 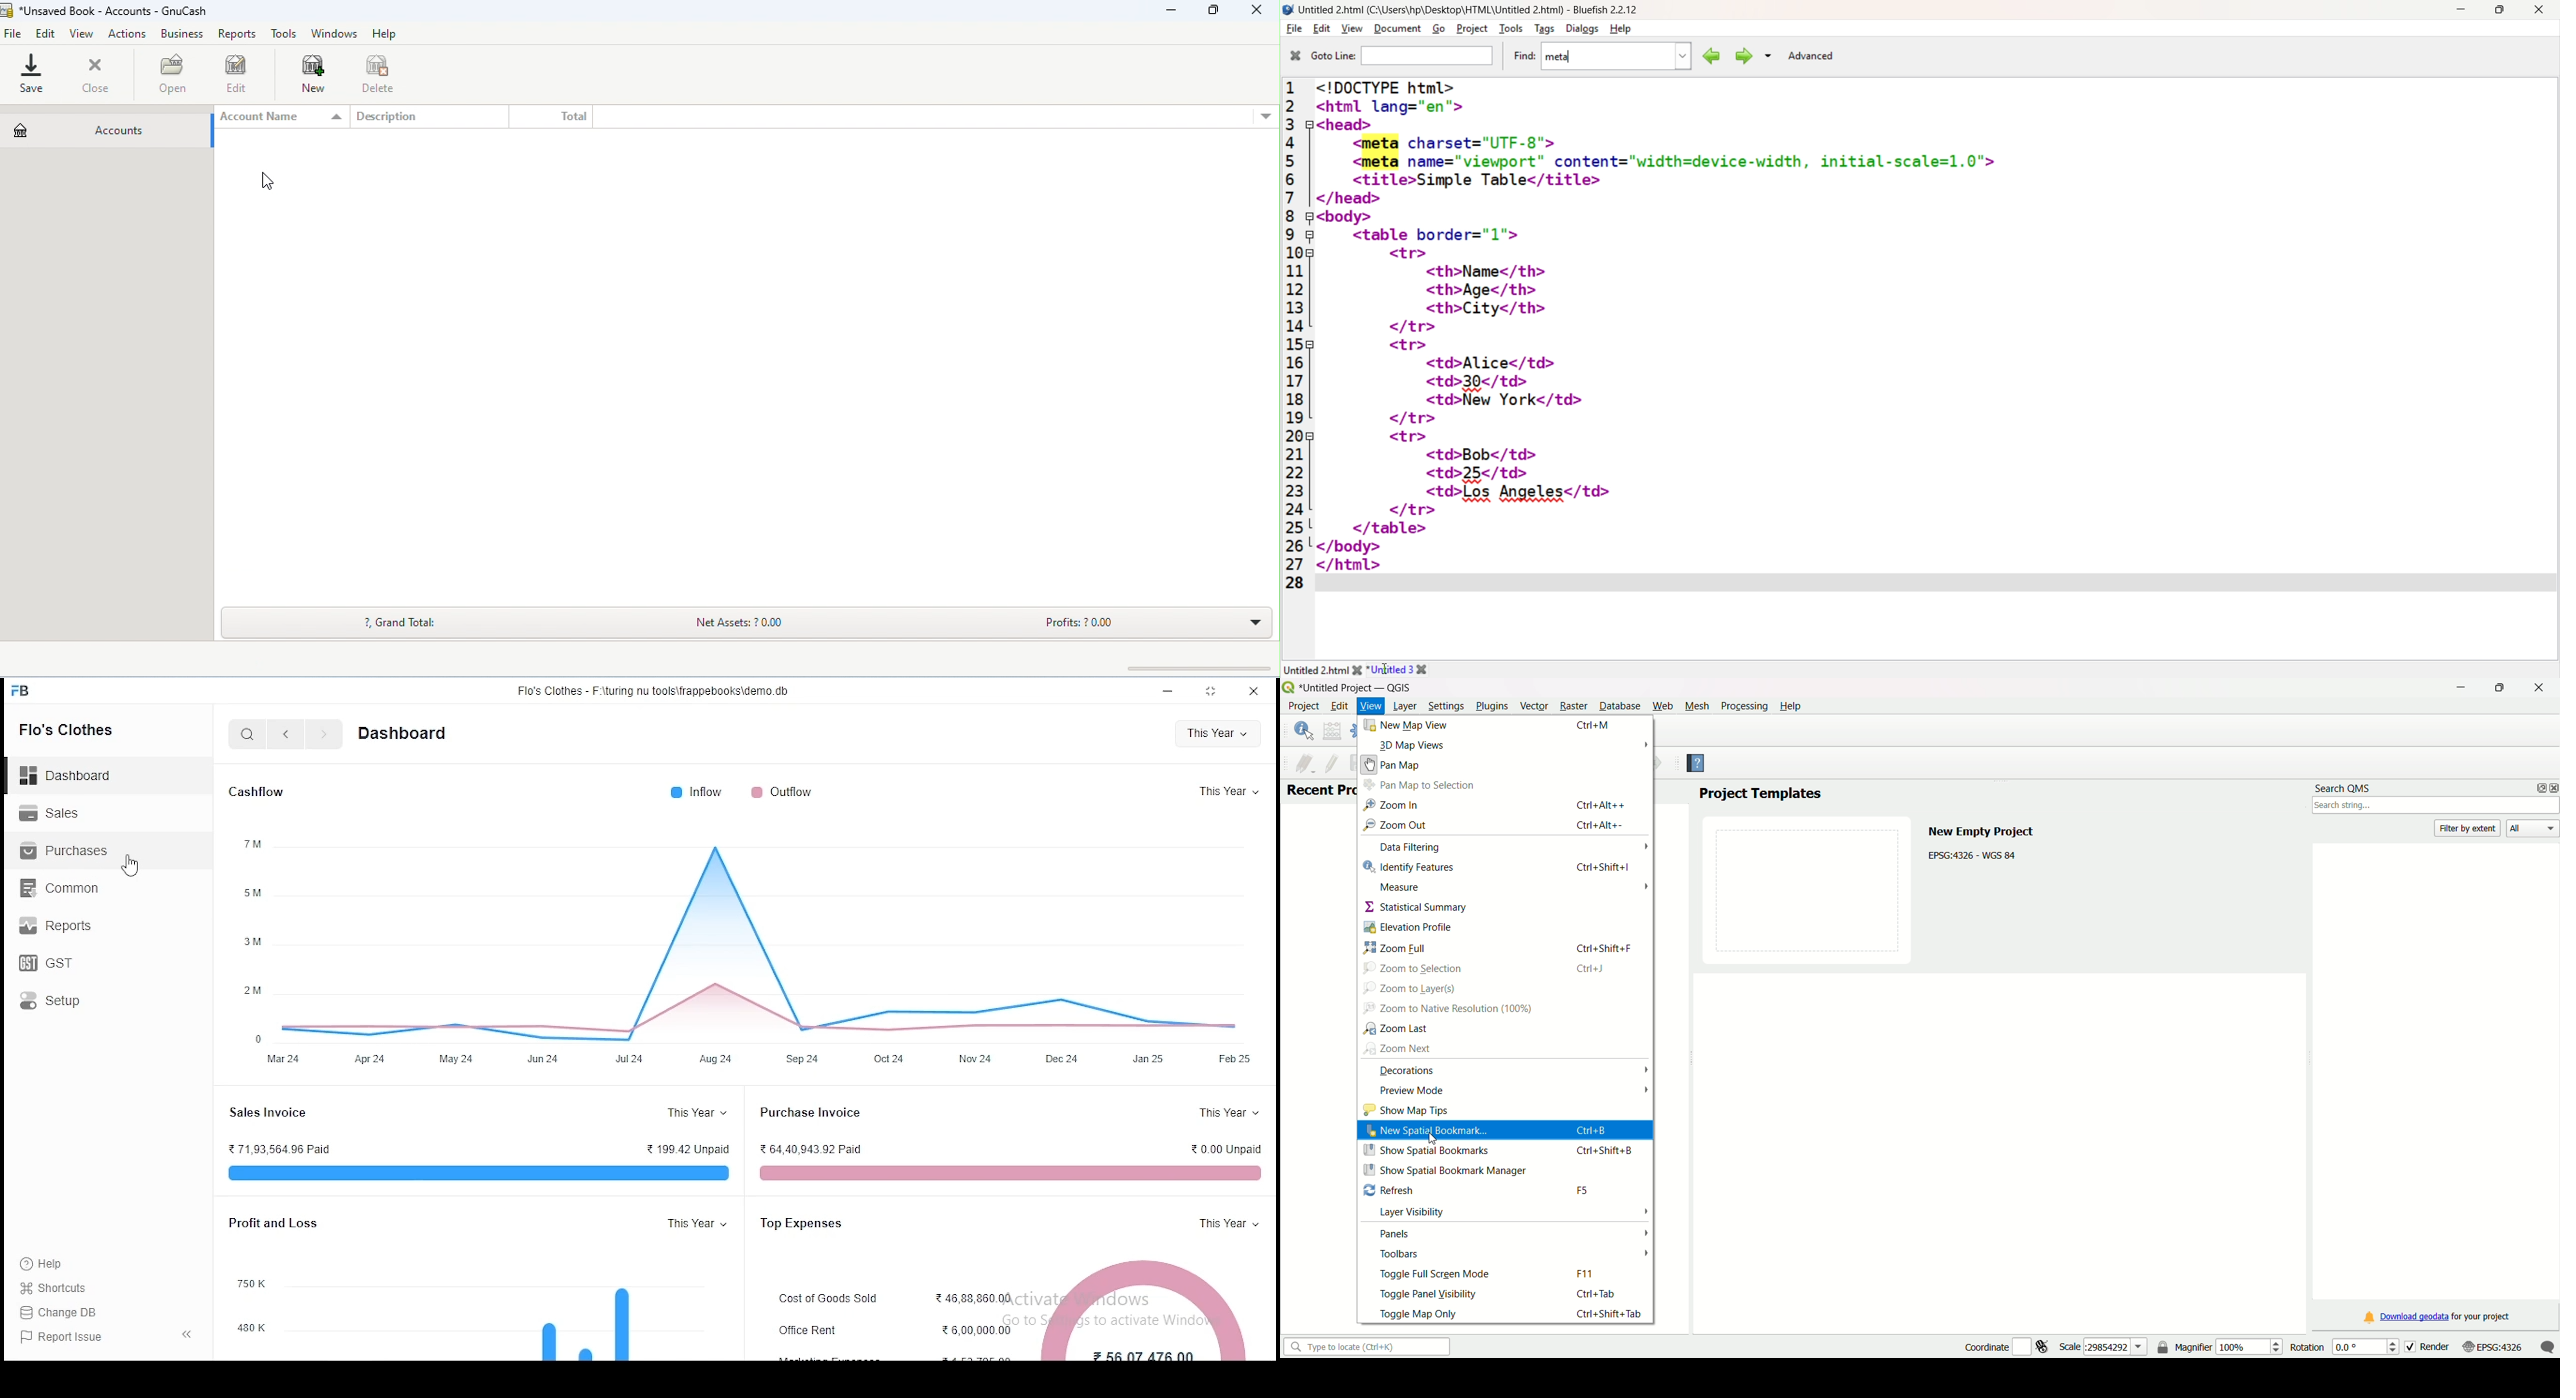 What do you see at coordinates (975, 1299) in the screenshot?
I see `46,88,860.00` at bounding box center [975, 1299].